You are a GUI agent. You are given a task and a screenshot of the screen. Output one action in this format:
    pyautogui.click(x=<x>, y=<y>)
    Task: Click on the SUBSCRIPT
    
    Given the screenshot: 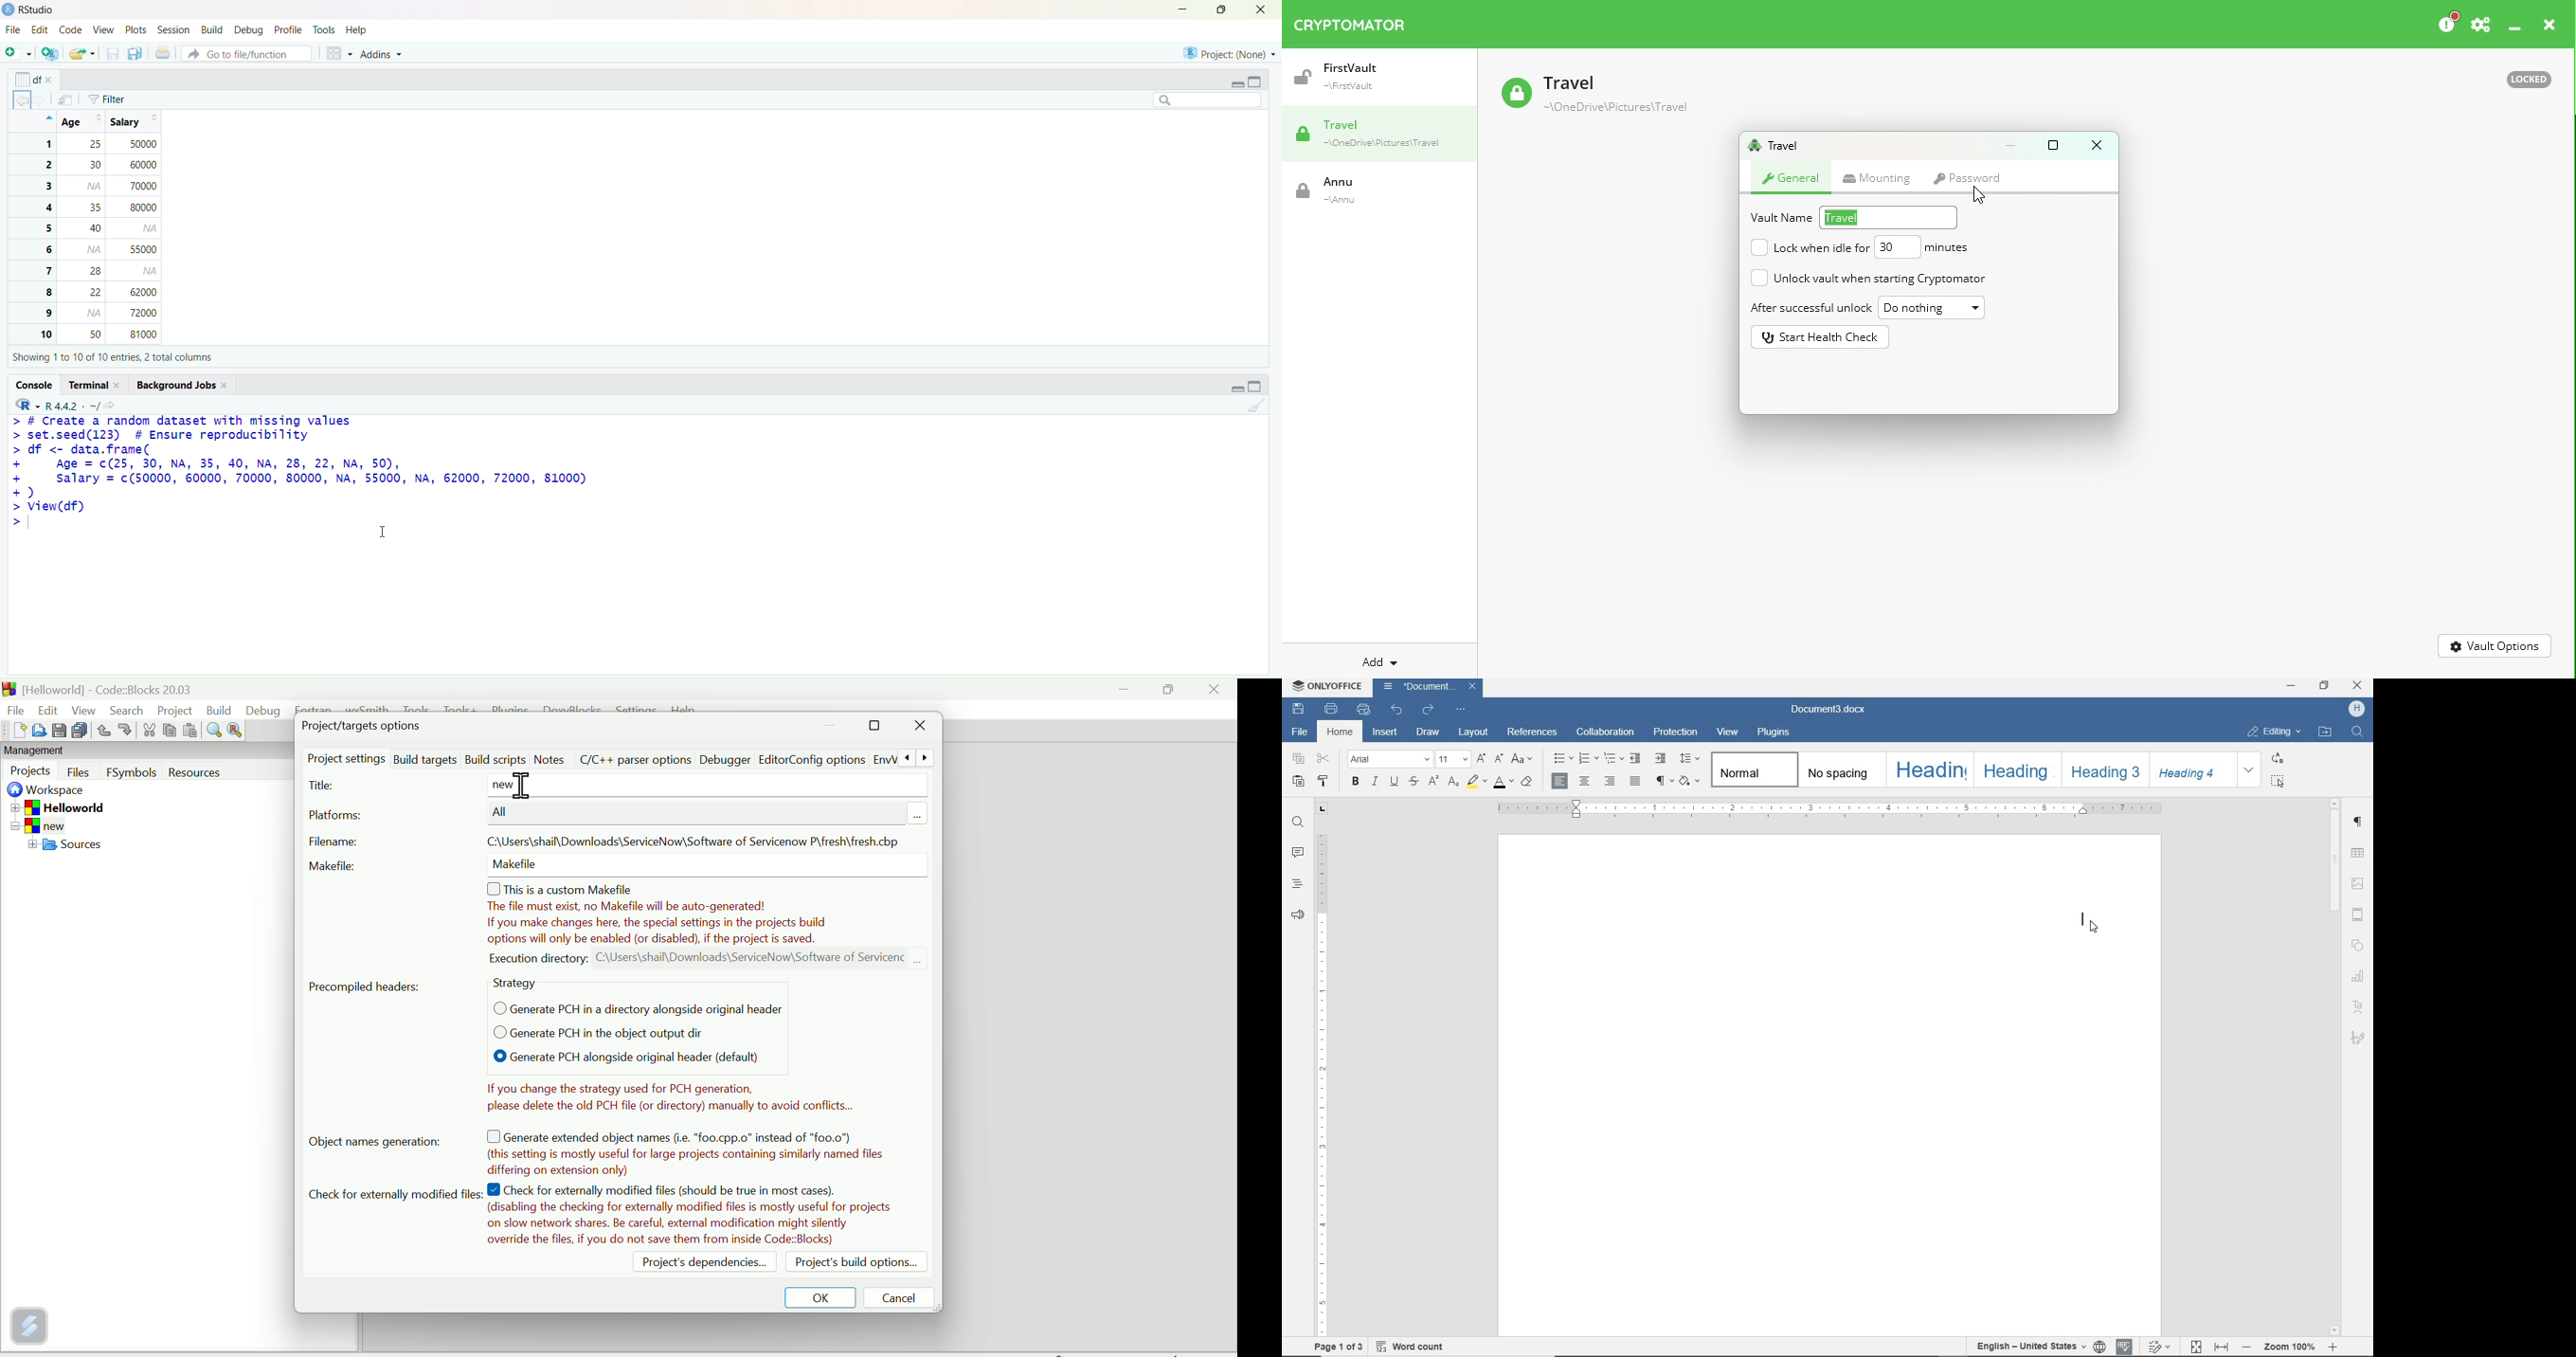 What is the action you would take?
    pyautogui.click(x=1453, y=781)
    